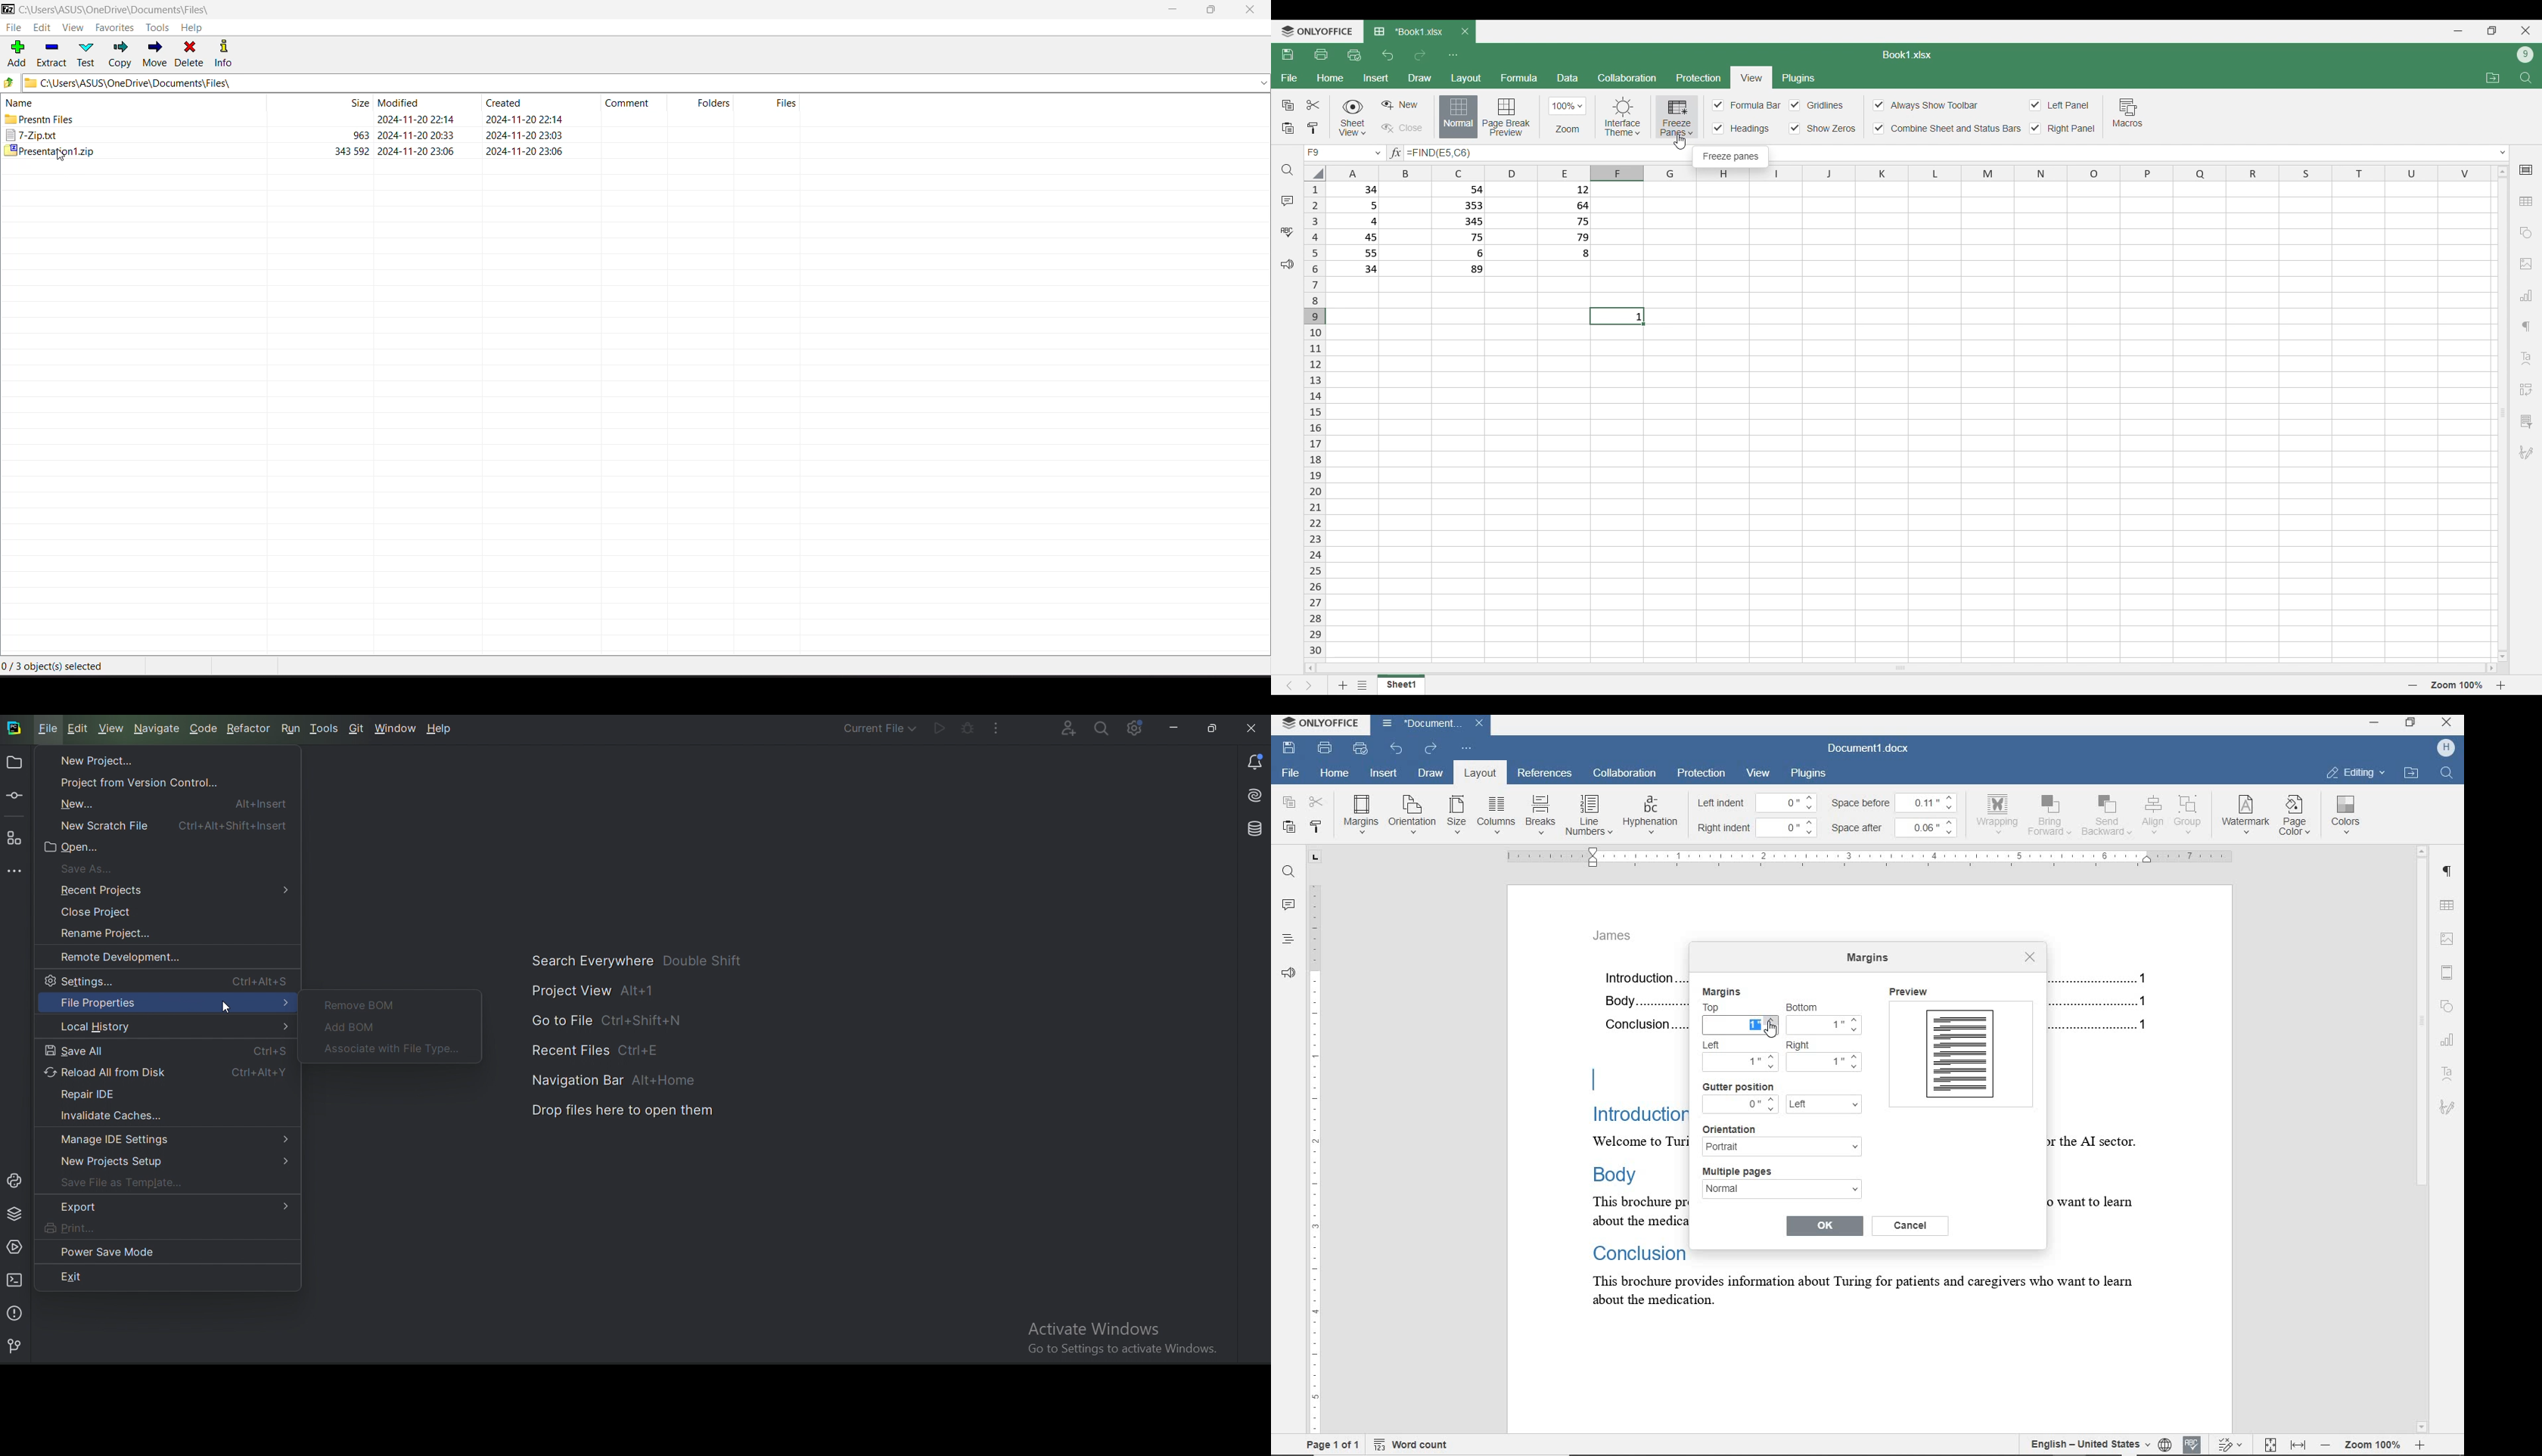 The image size is (2548, 1456). Describe the element at coordinates (626, 1110) in the screenshot. I see `Drop files here to open them` at that location.